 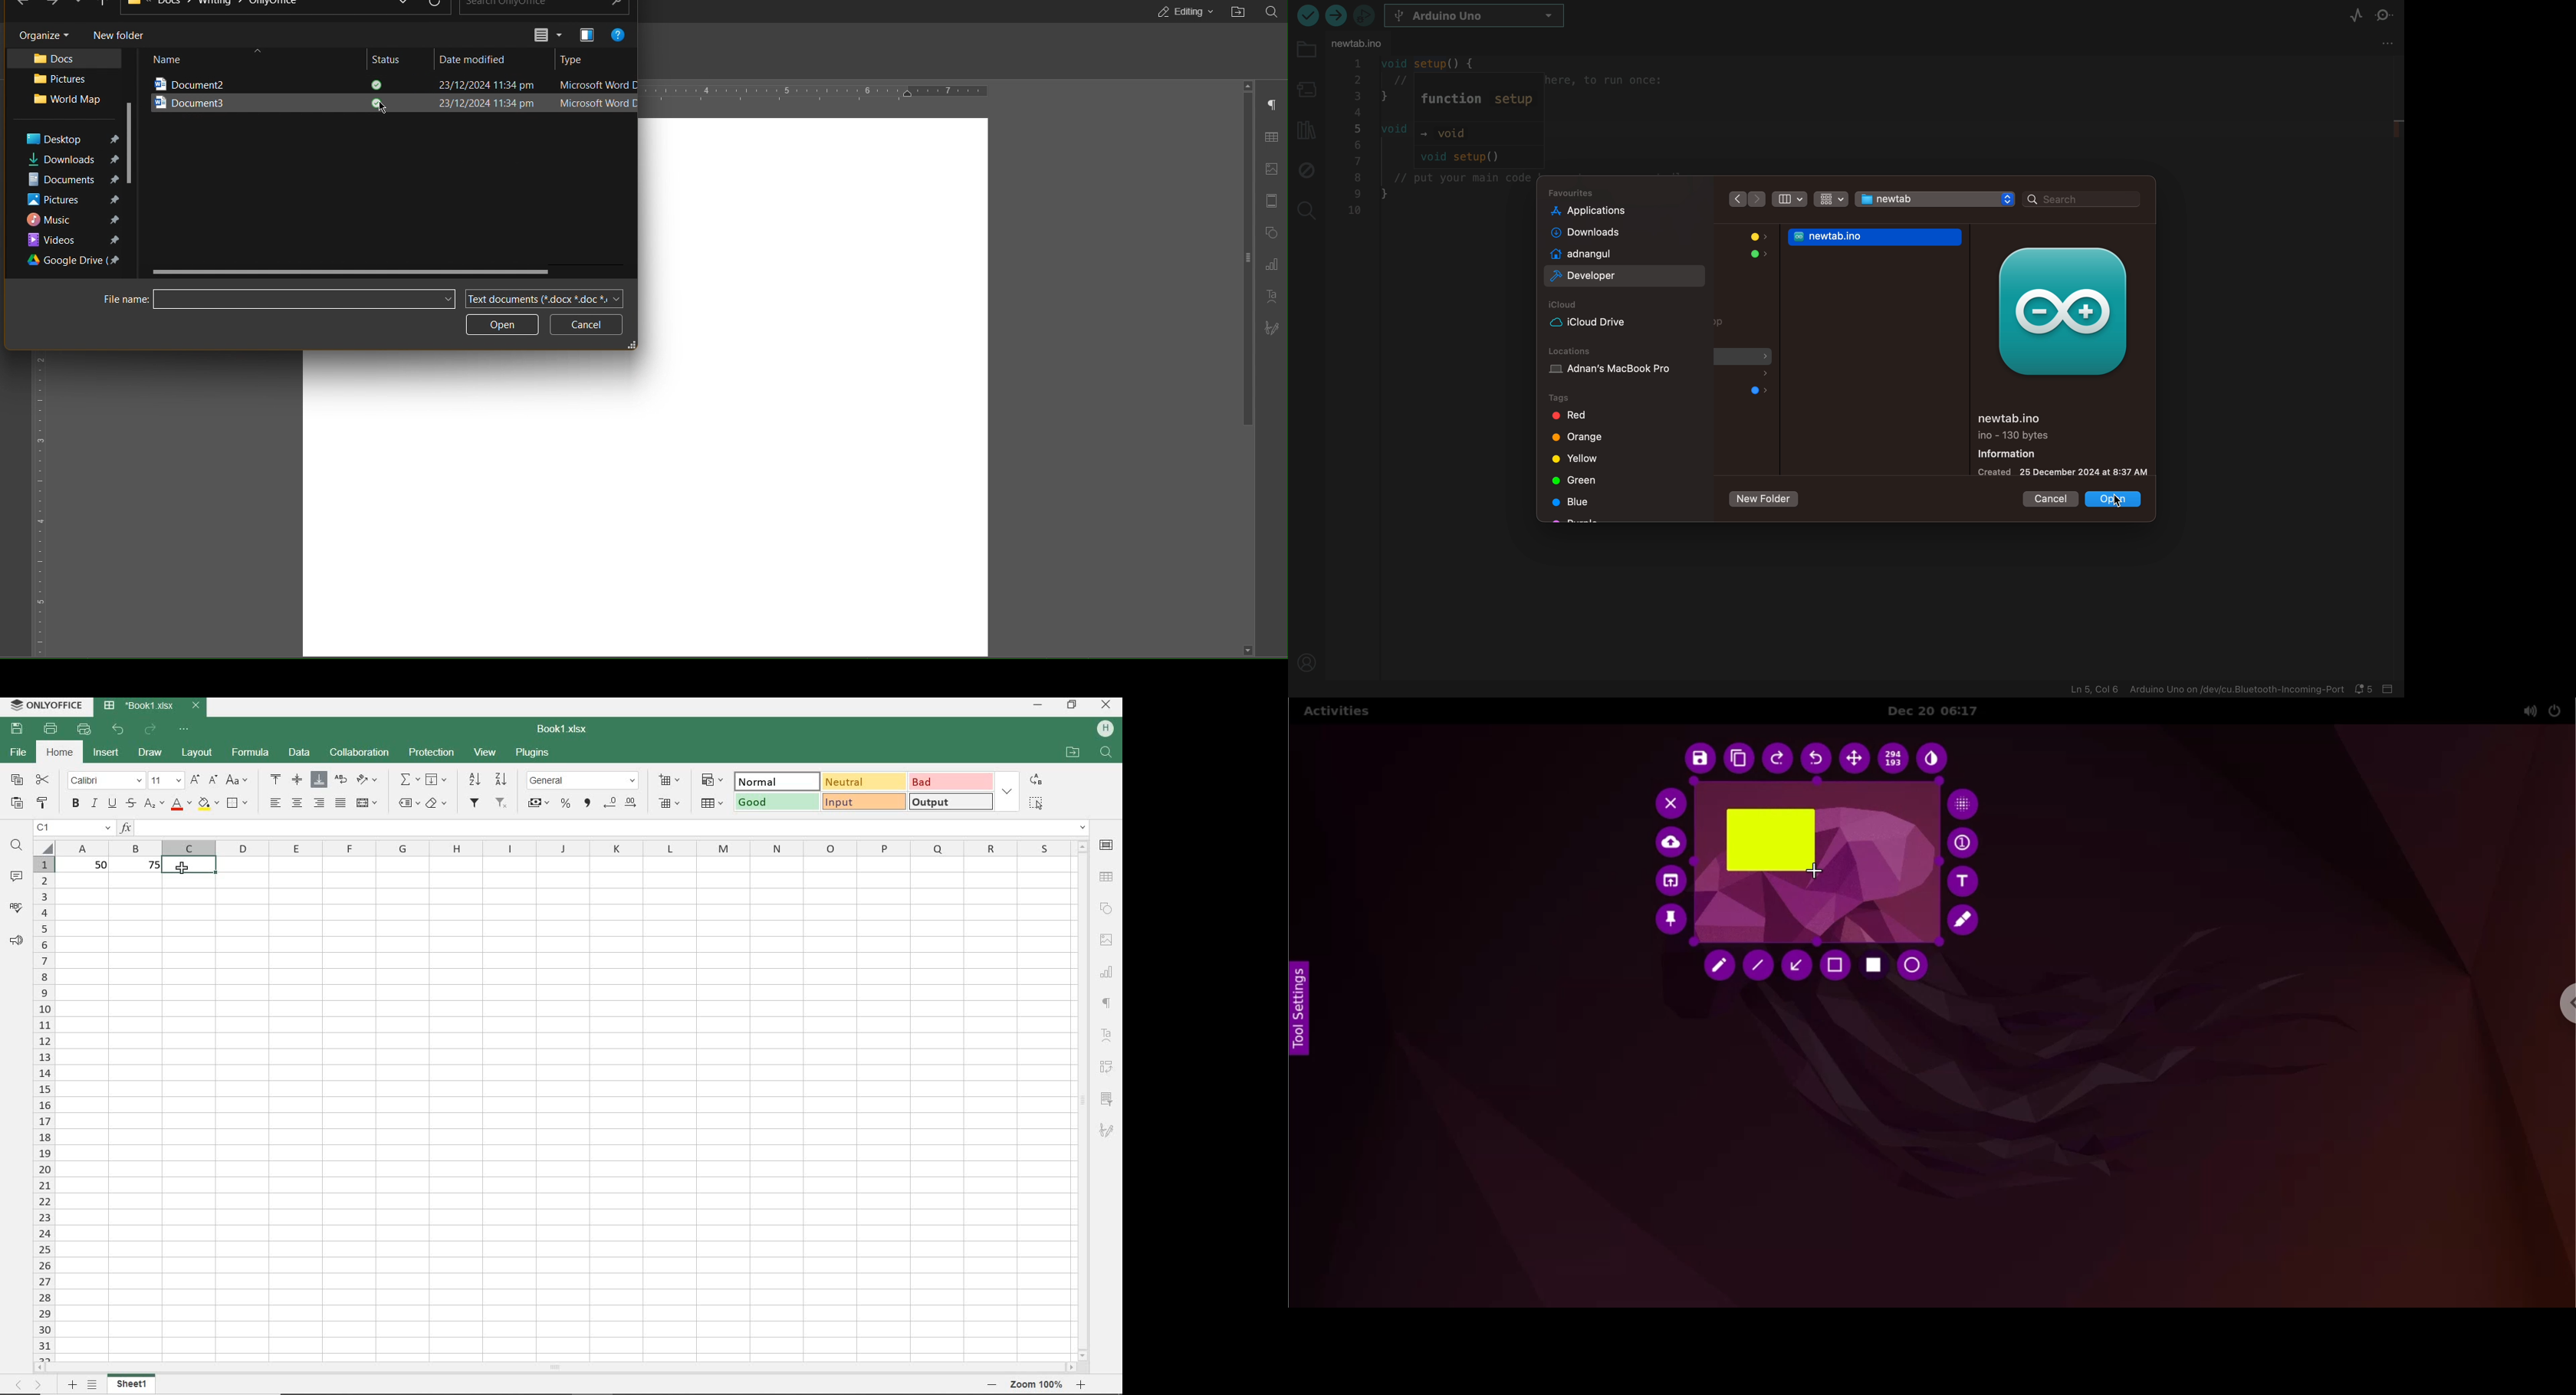 I want to click on slider, so click(x=1244, y=265).